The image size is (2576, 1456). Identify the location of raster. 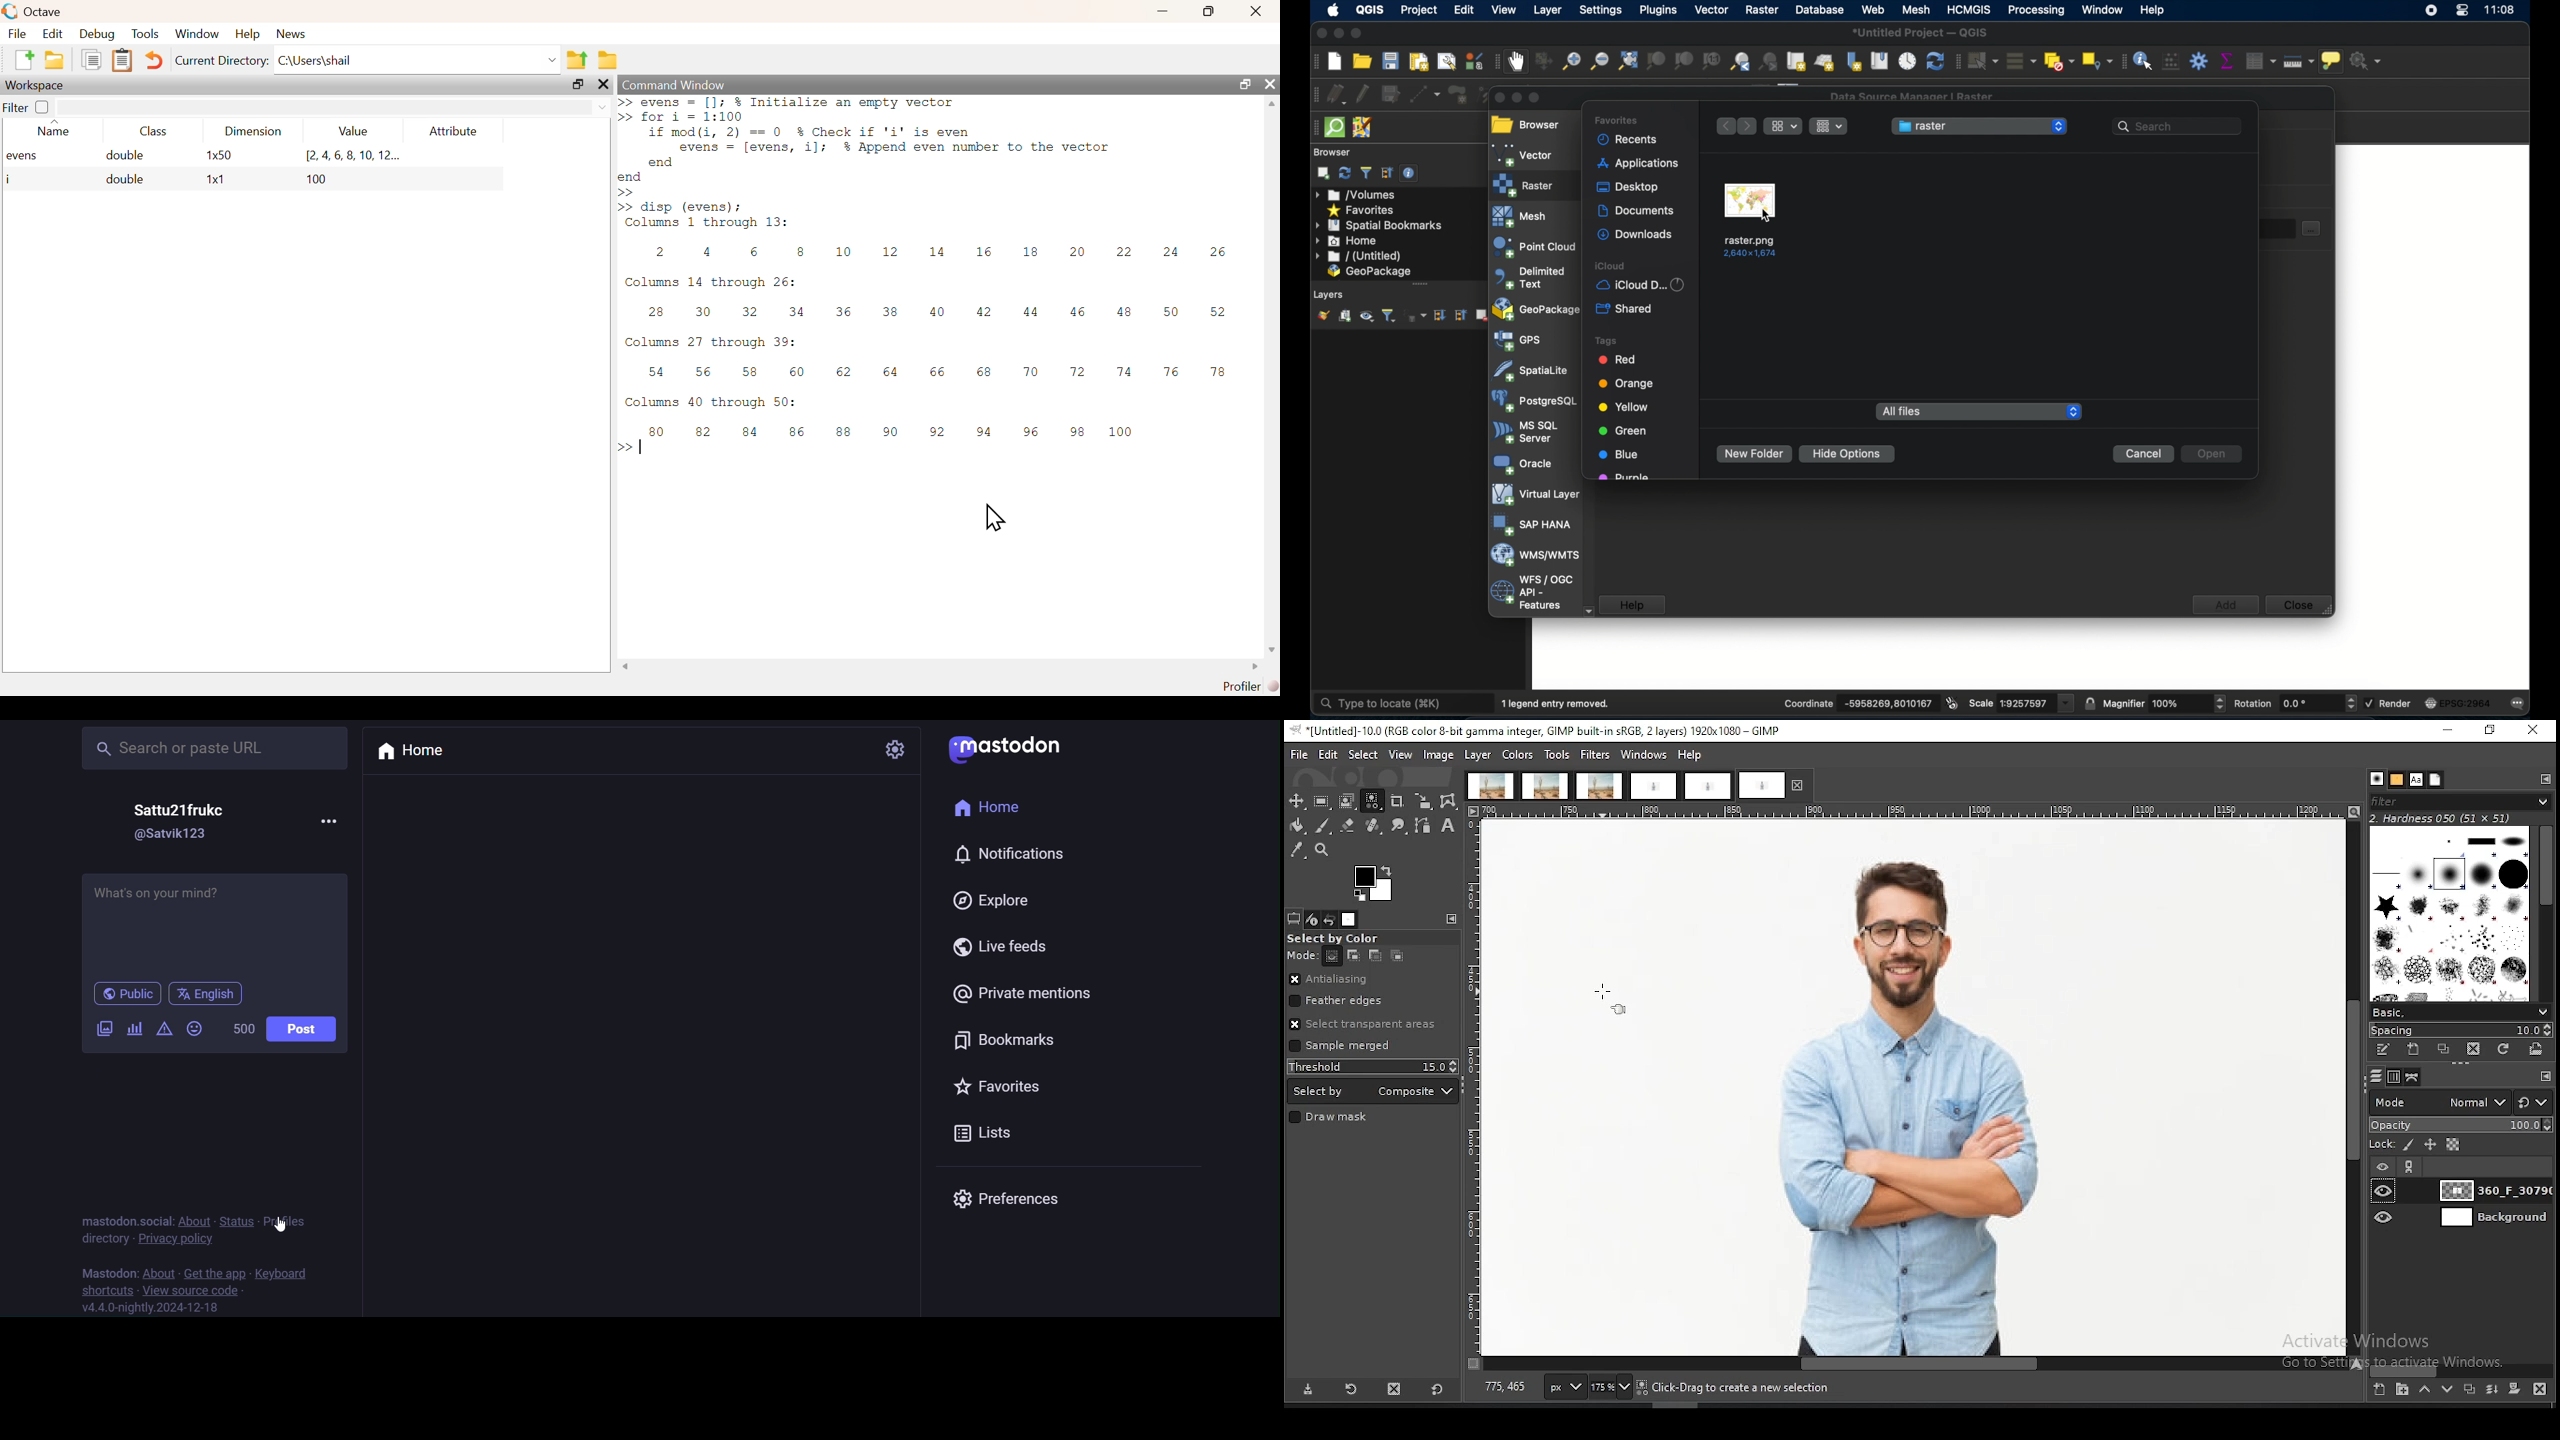
(1527, 185).